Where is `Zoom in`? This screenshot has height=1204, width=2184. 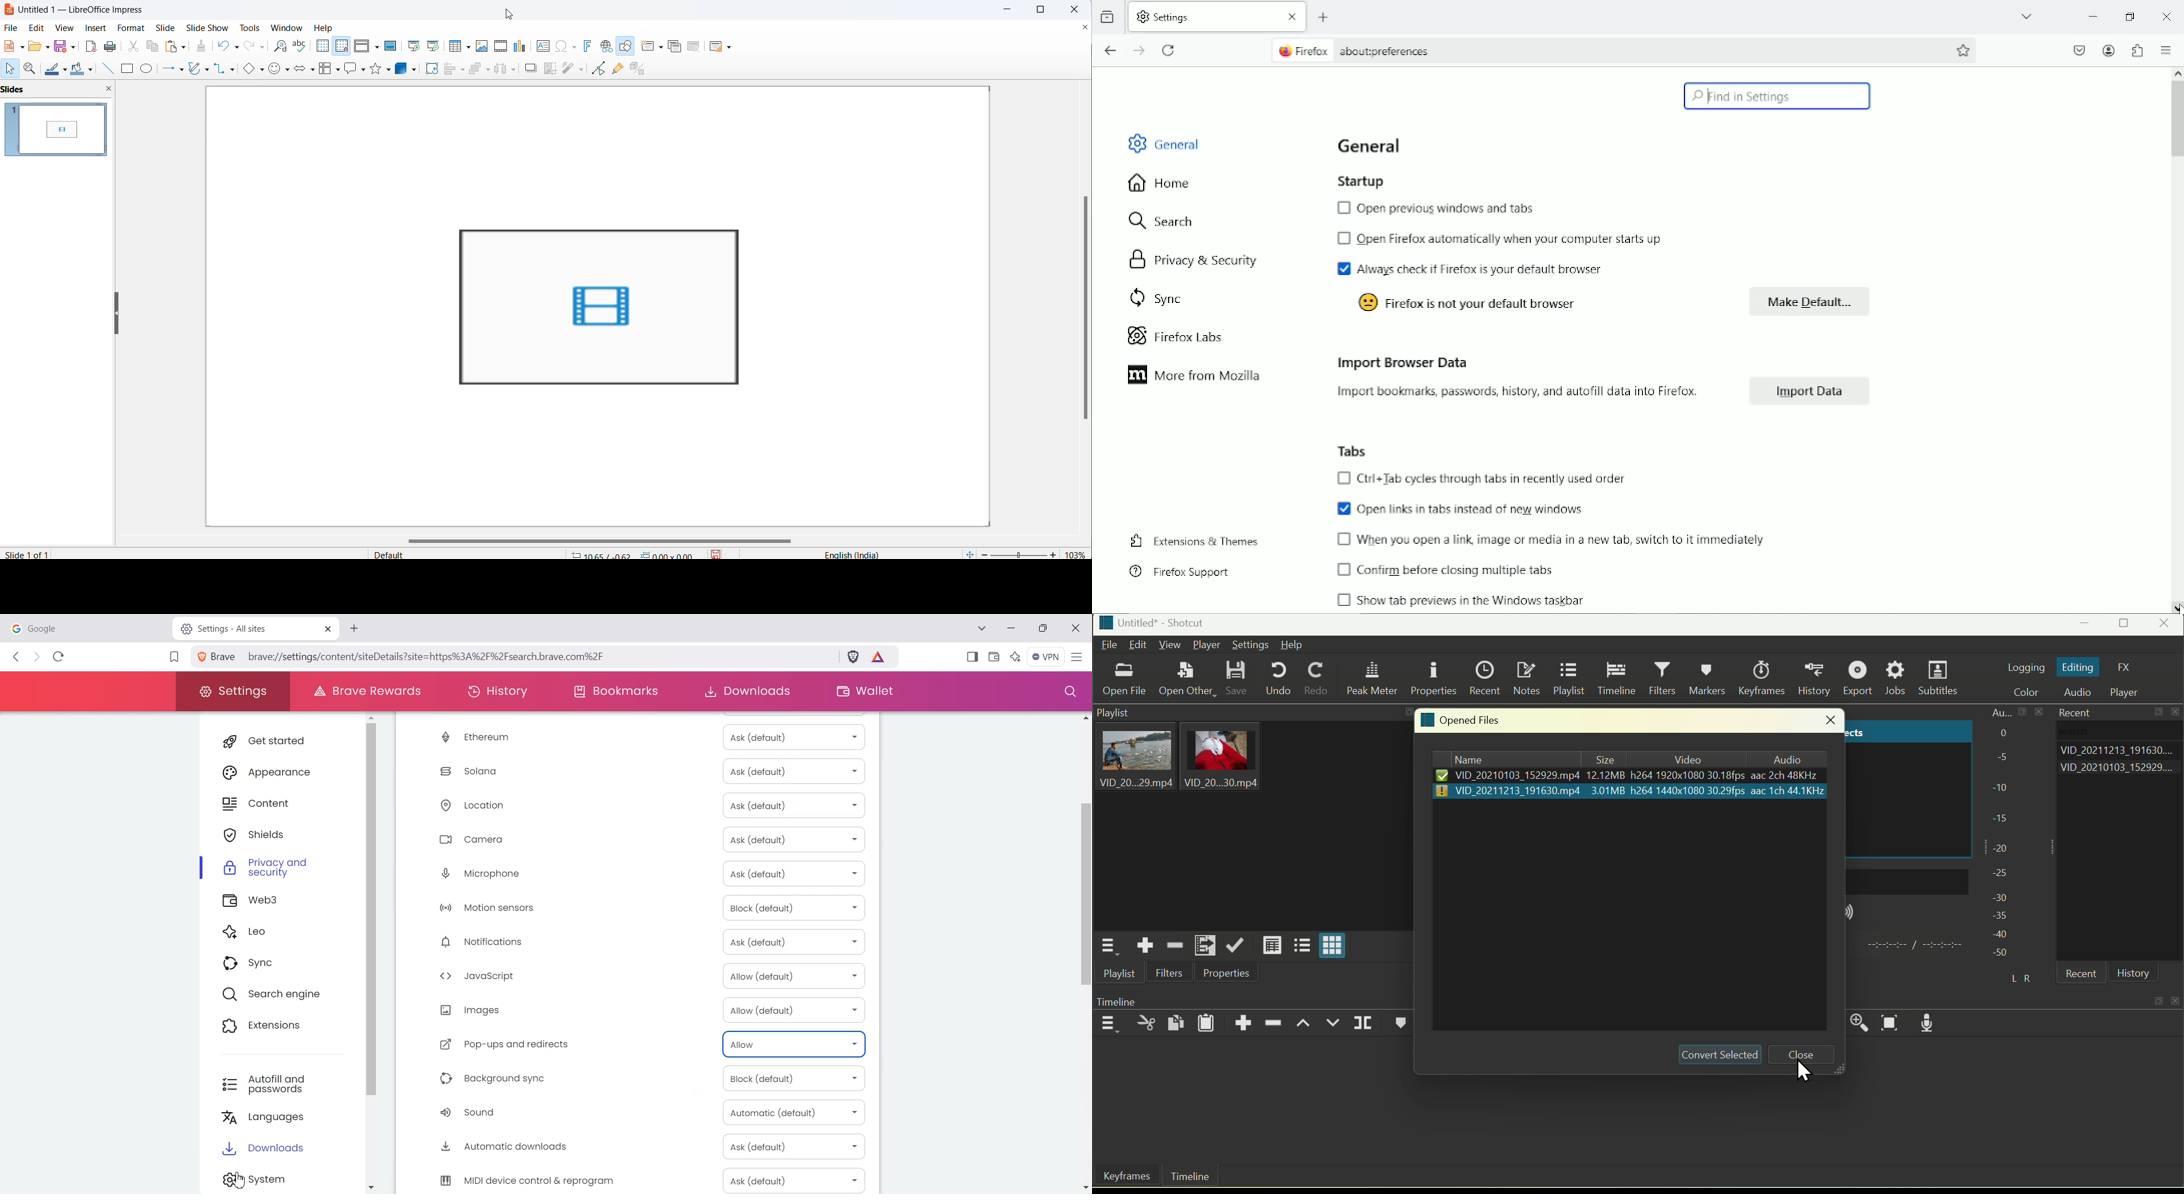
Zoom in is located at coordinates (1856, 1021).